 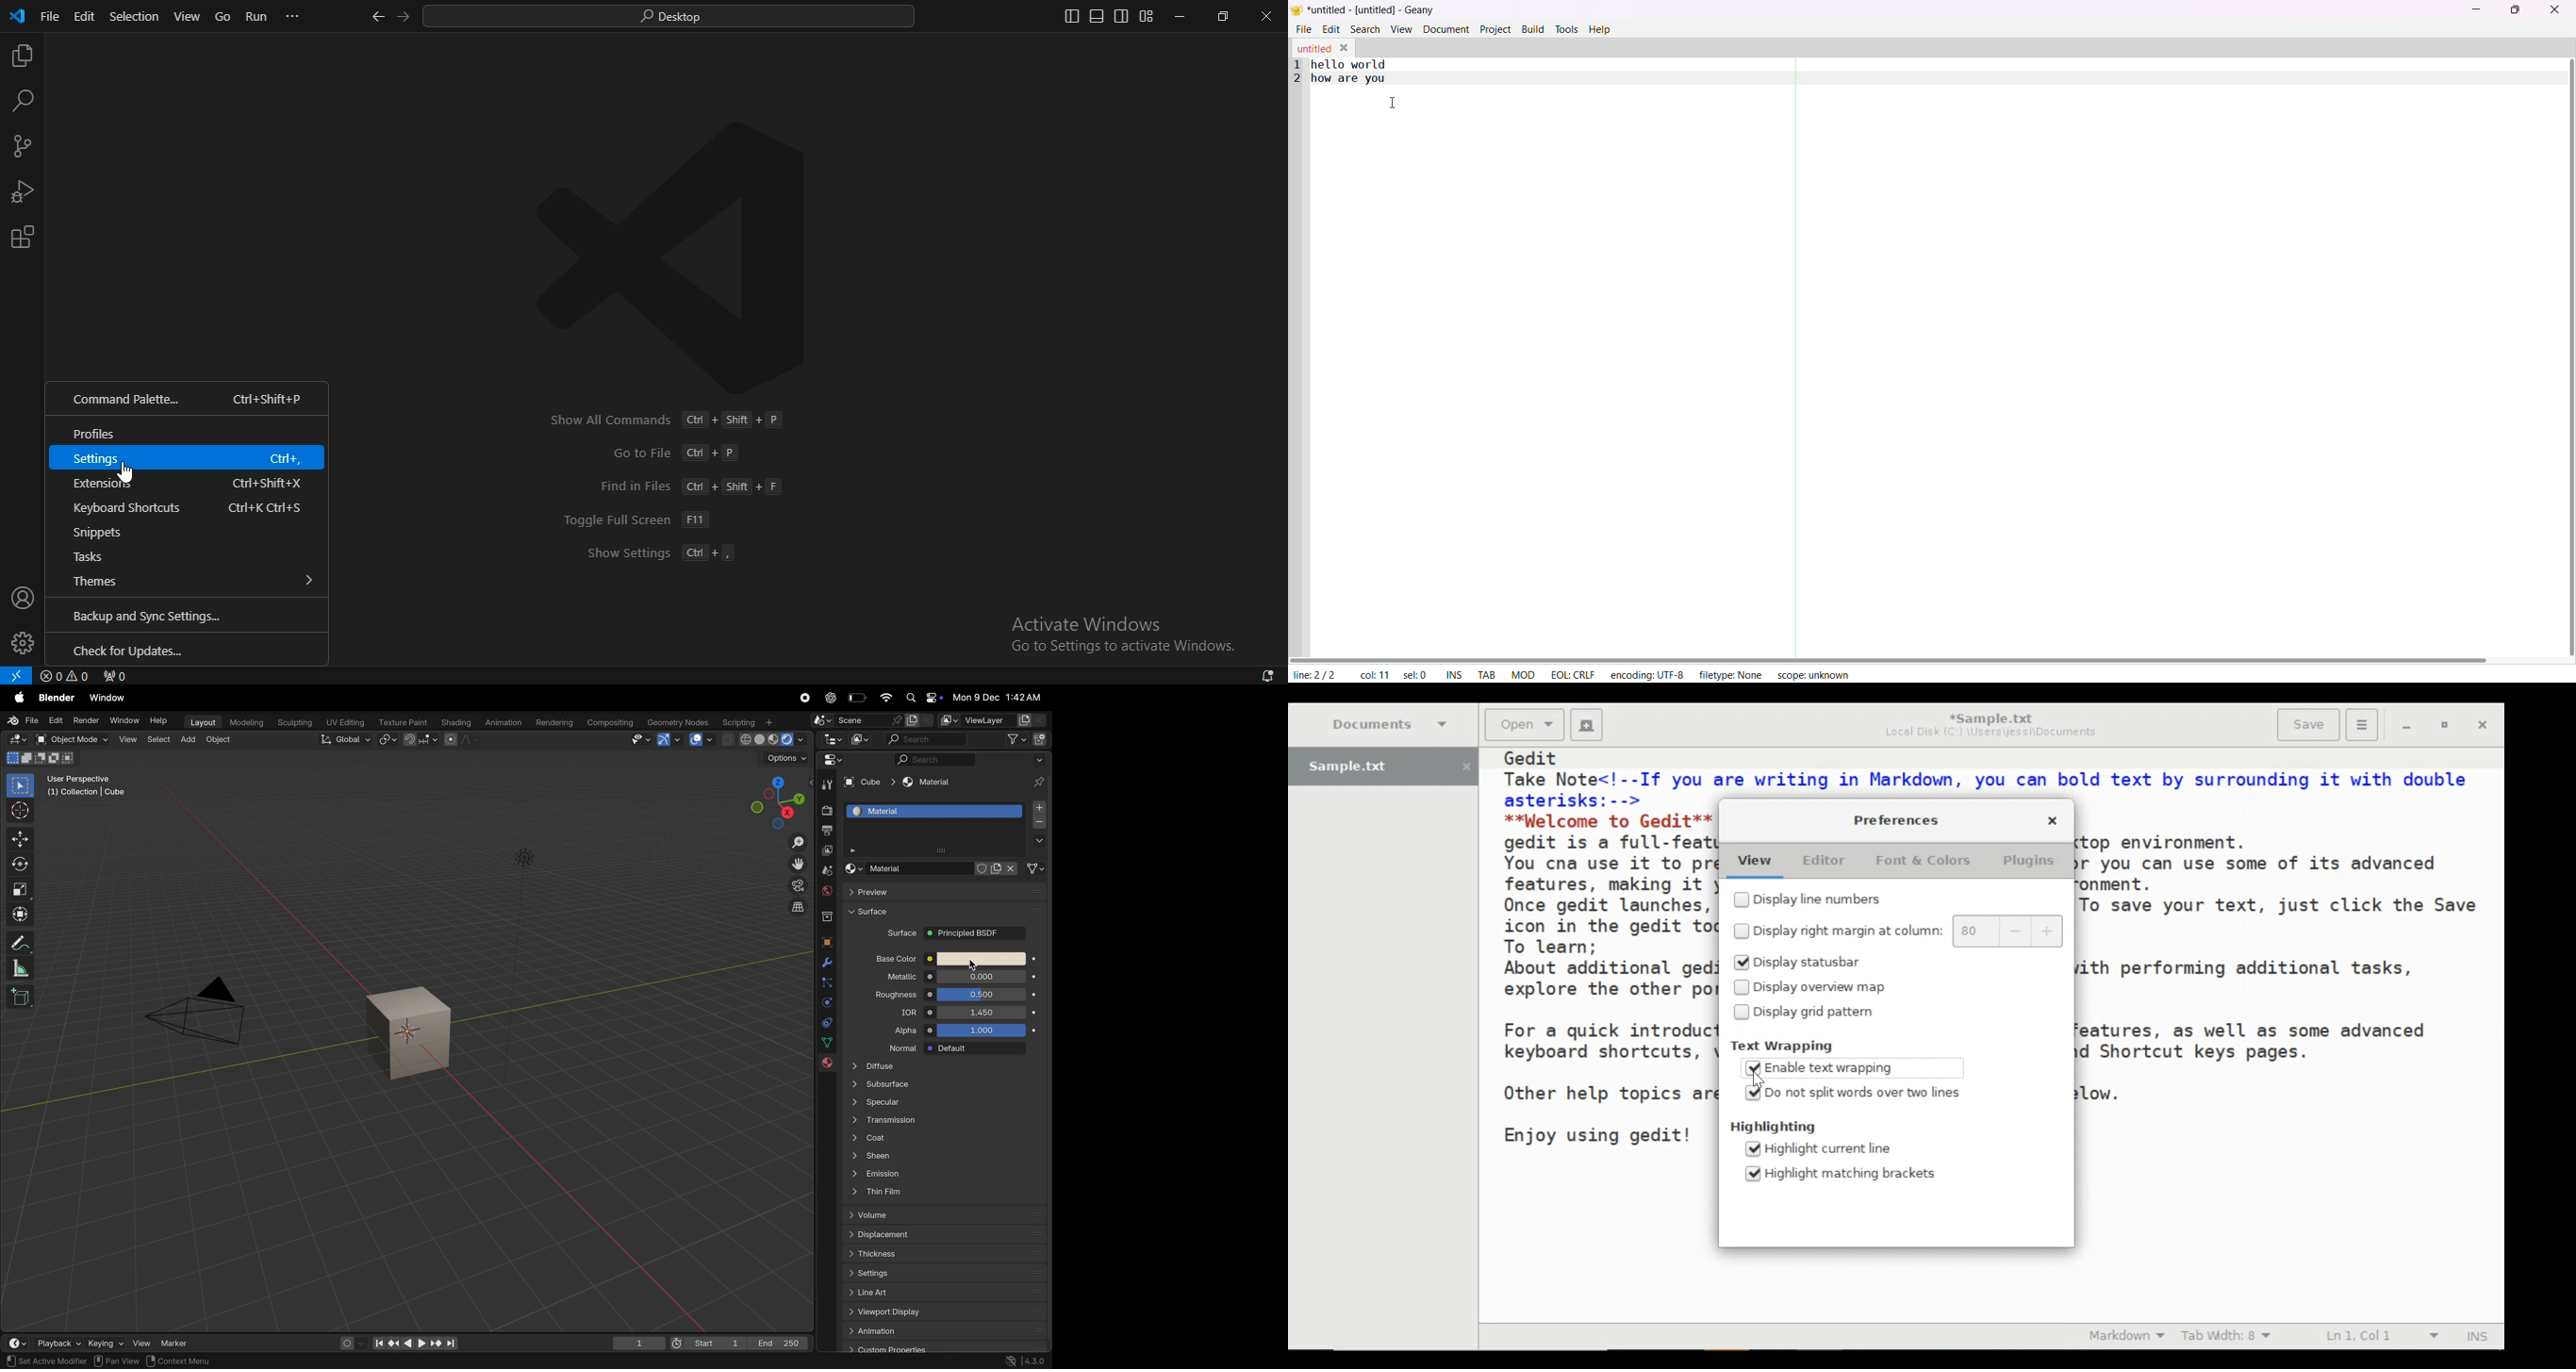 I want to click on emmision, so click(x=942, y=1175).